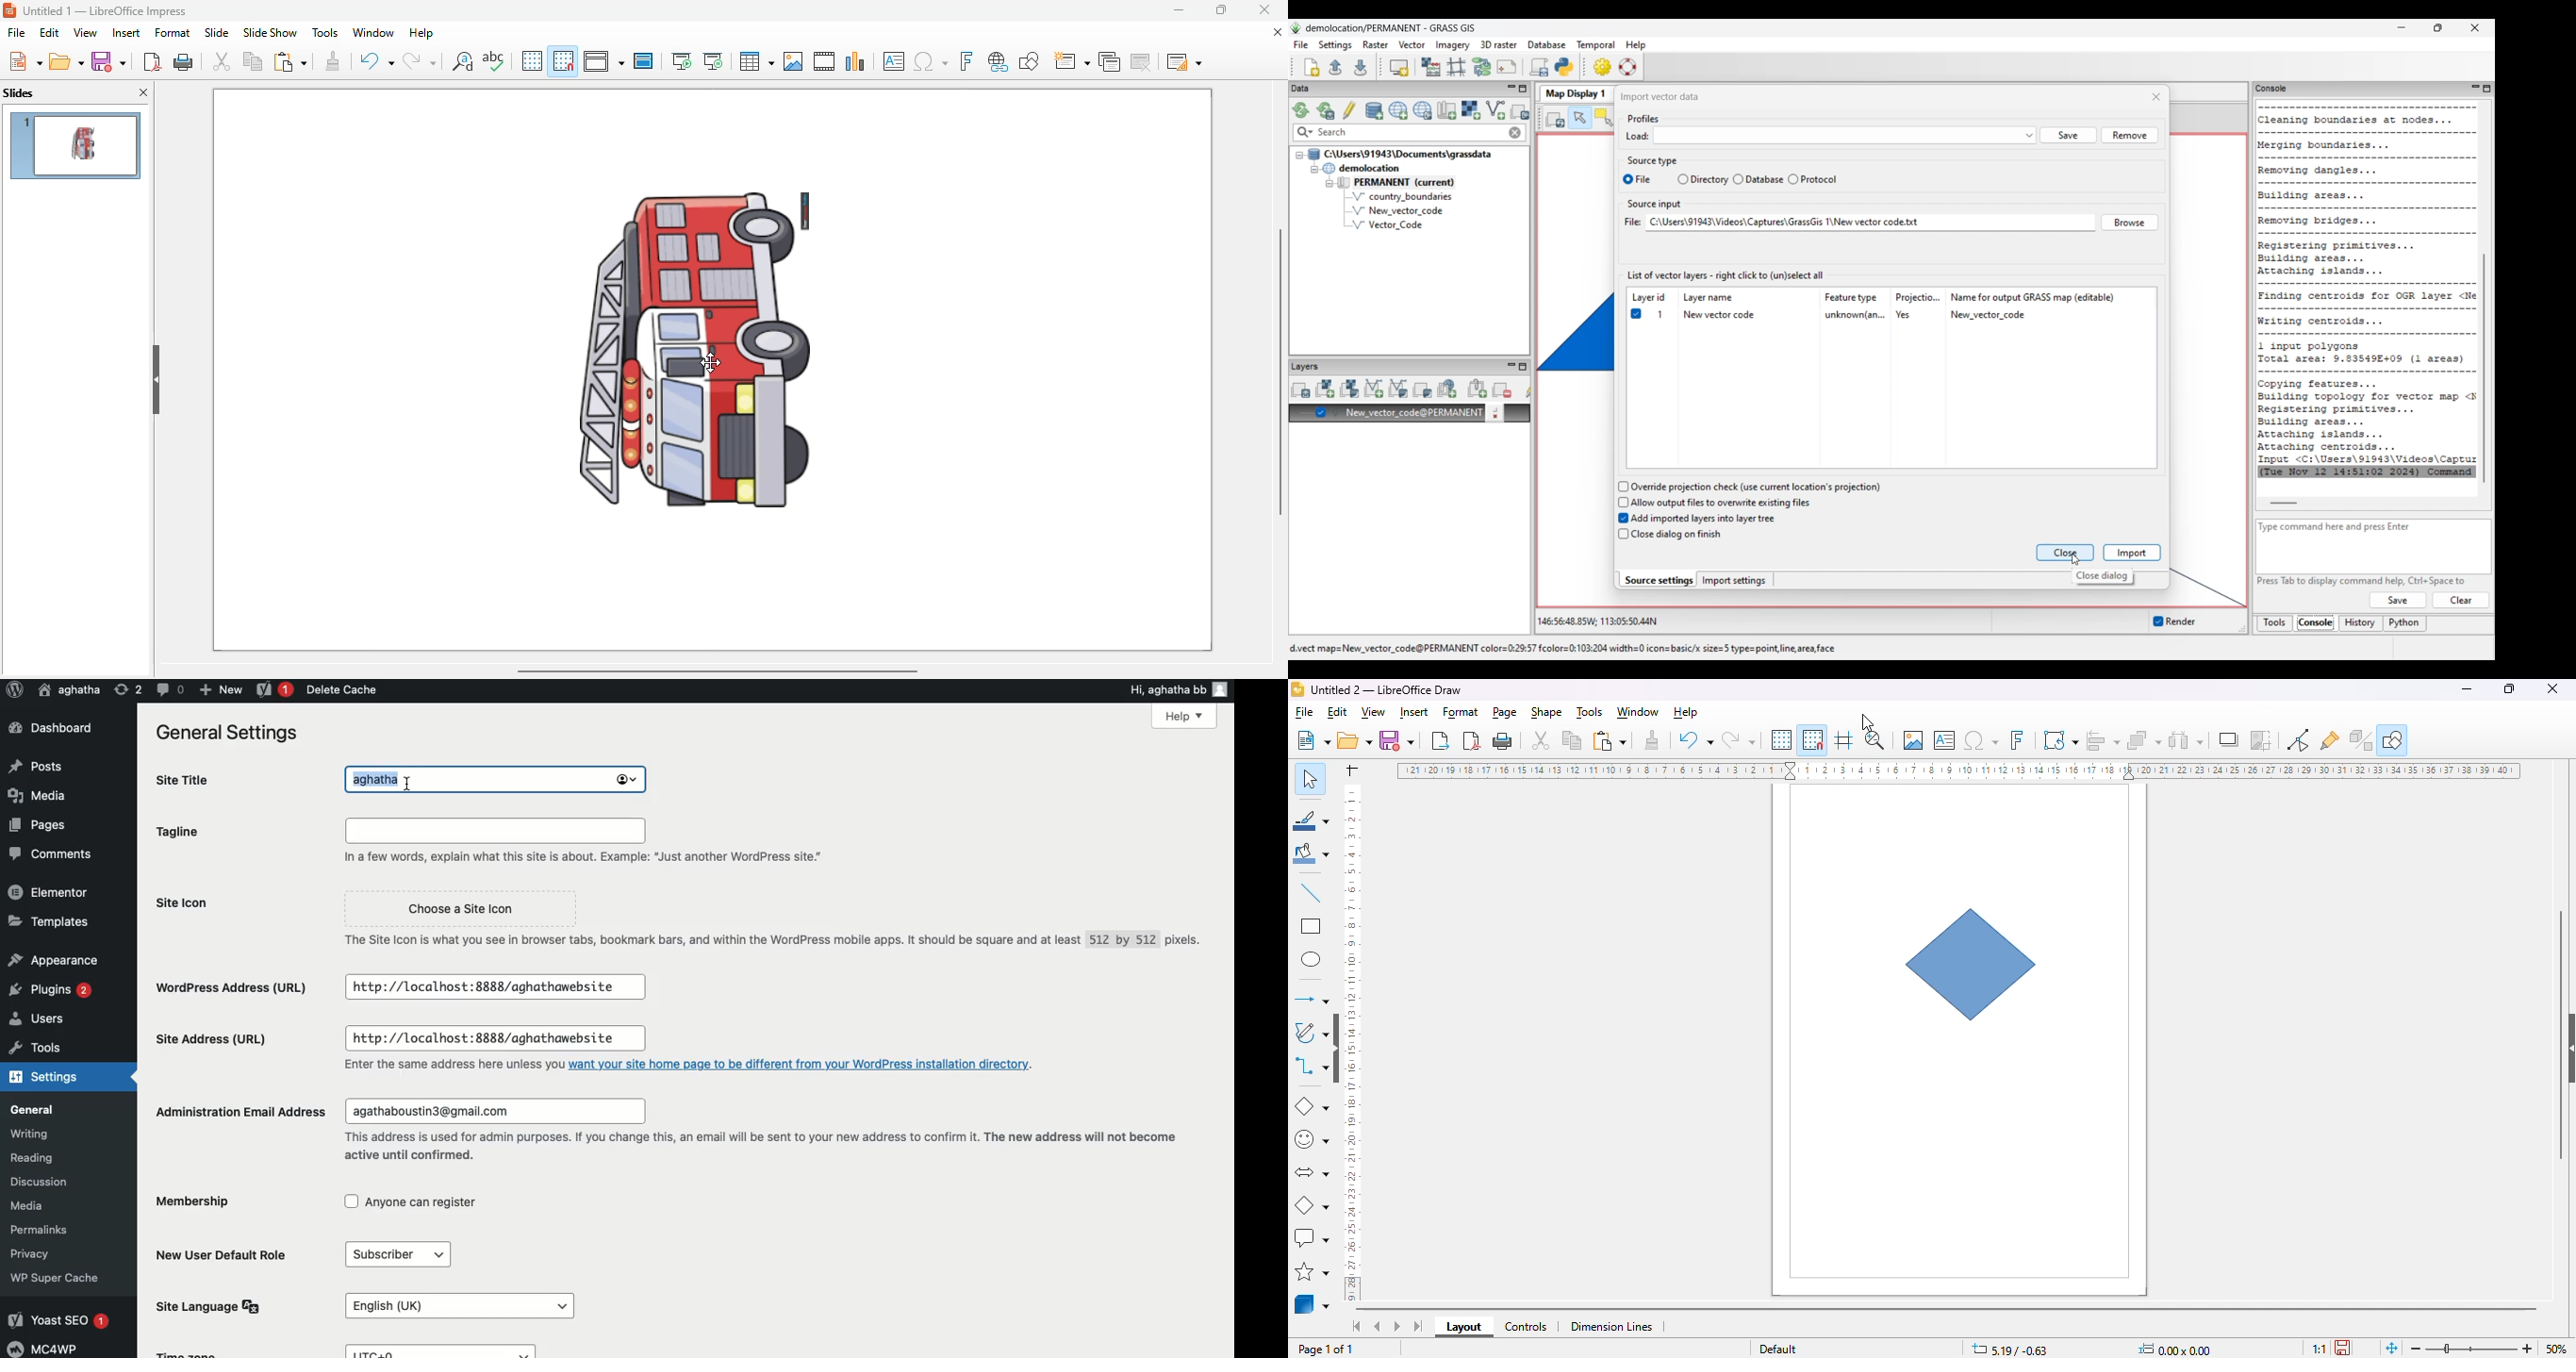 The image size is (2576, 1372). Describe the element at coordinates (461, 909) in the screenshot. I see `Choose a Site Icon` at that location.